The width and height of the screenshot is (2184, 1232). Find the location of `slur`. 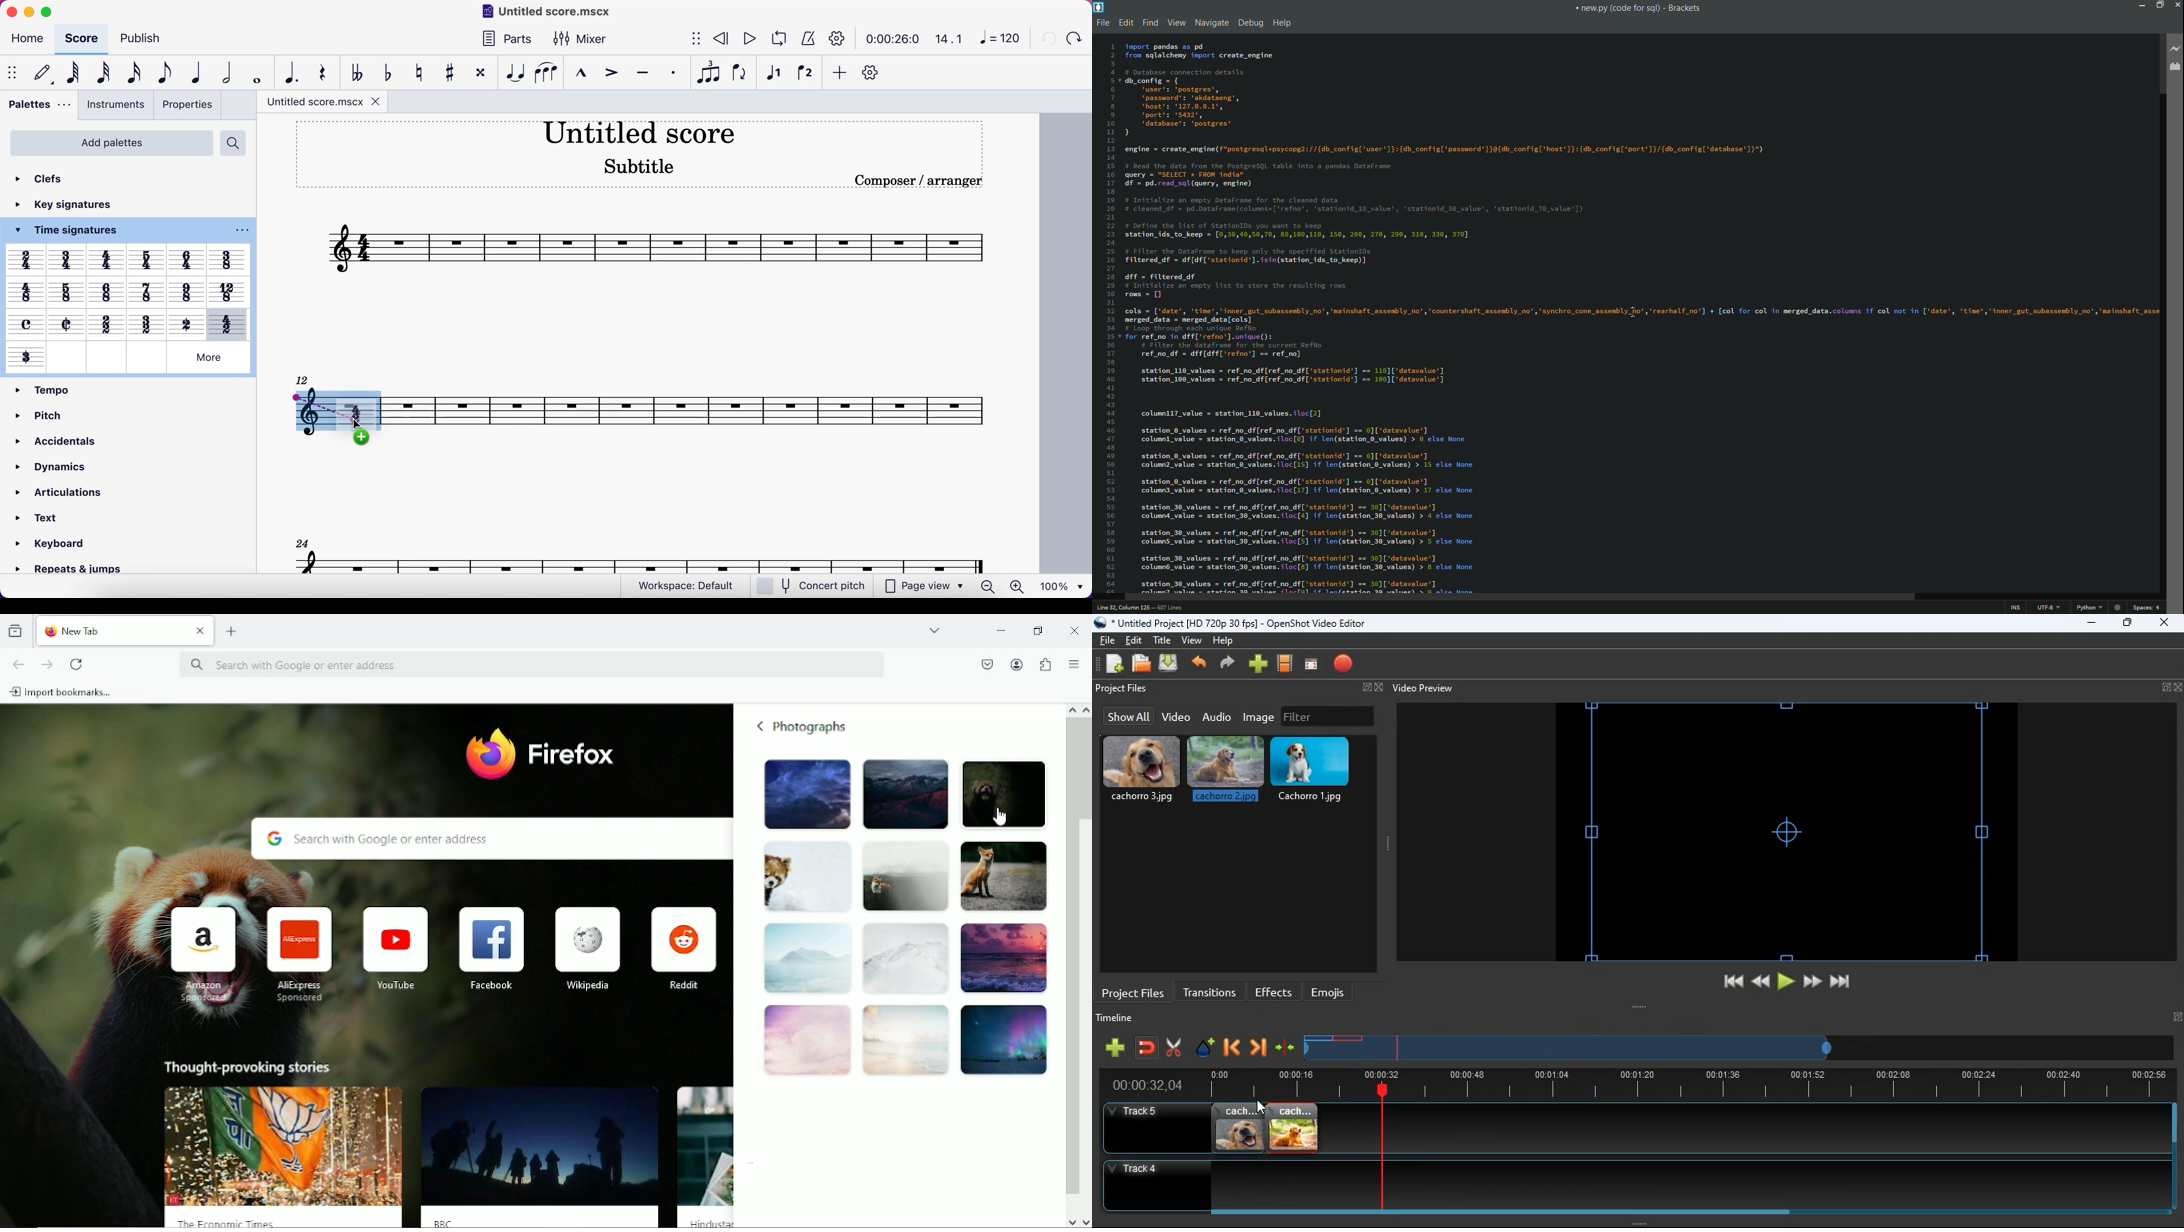

slur is located at coordinates (545, 73).